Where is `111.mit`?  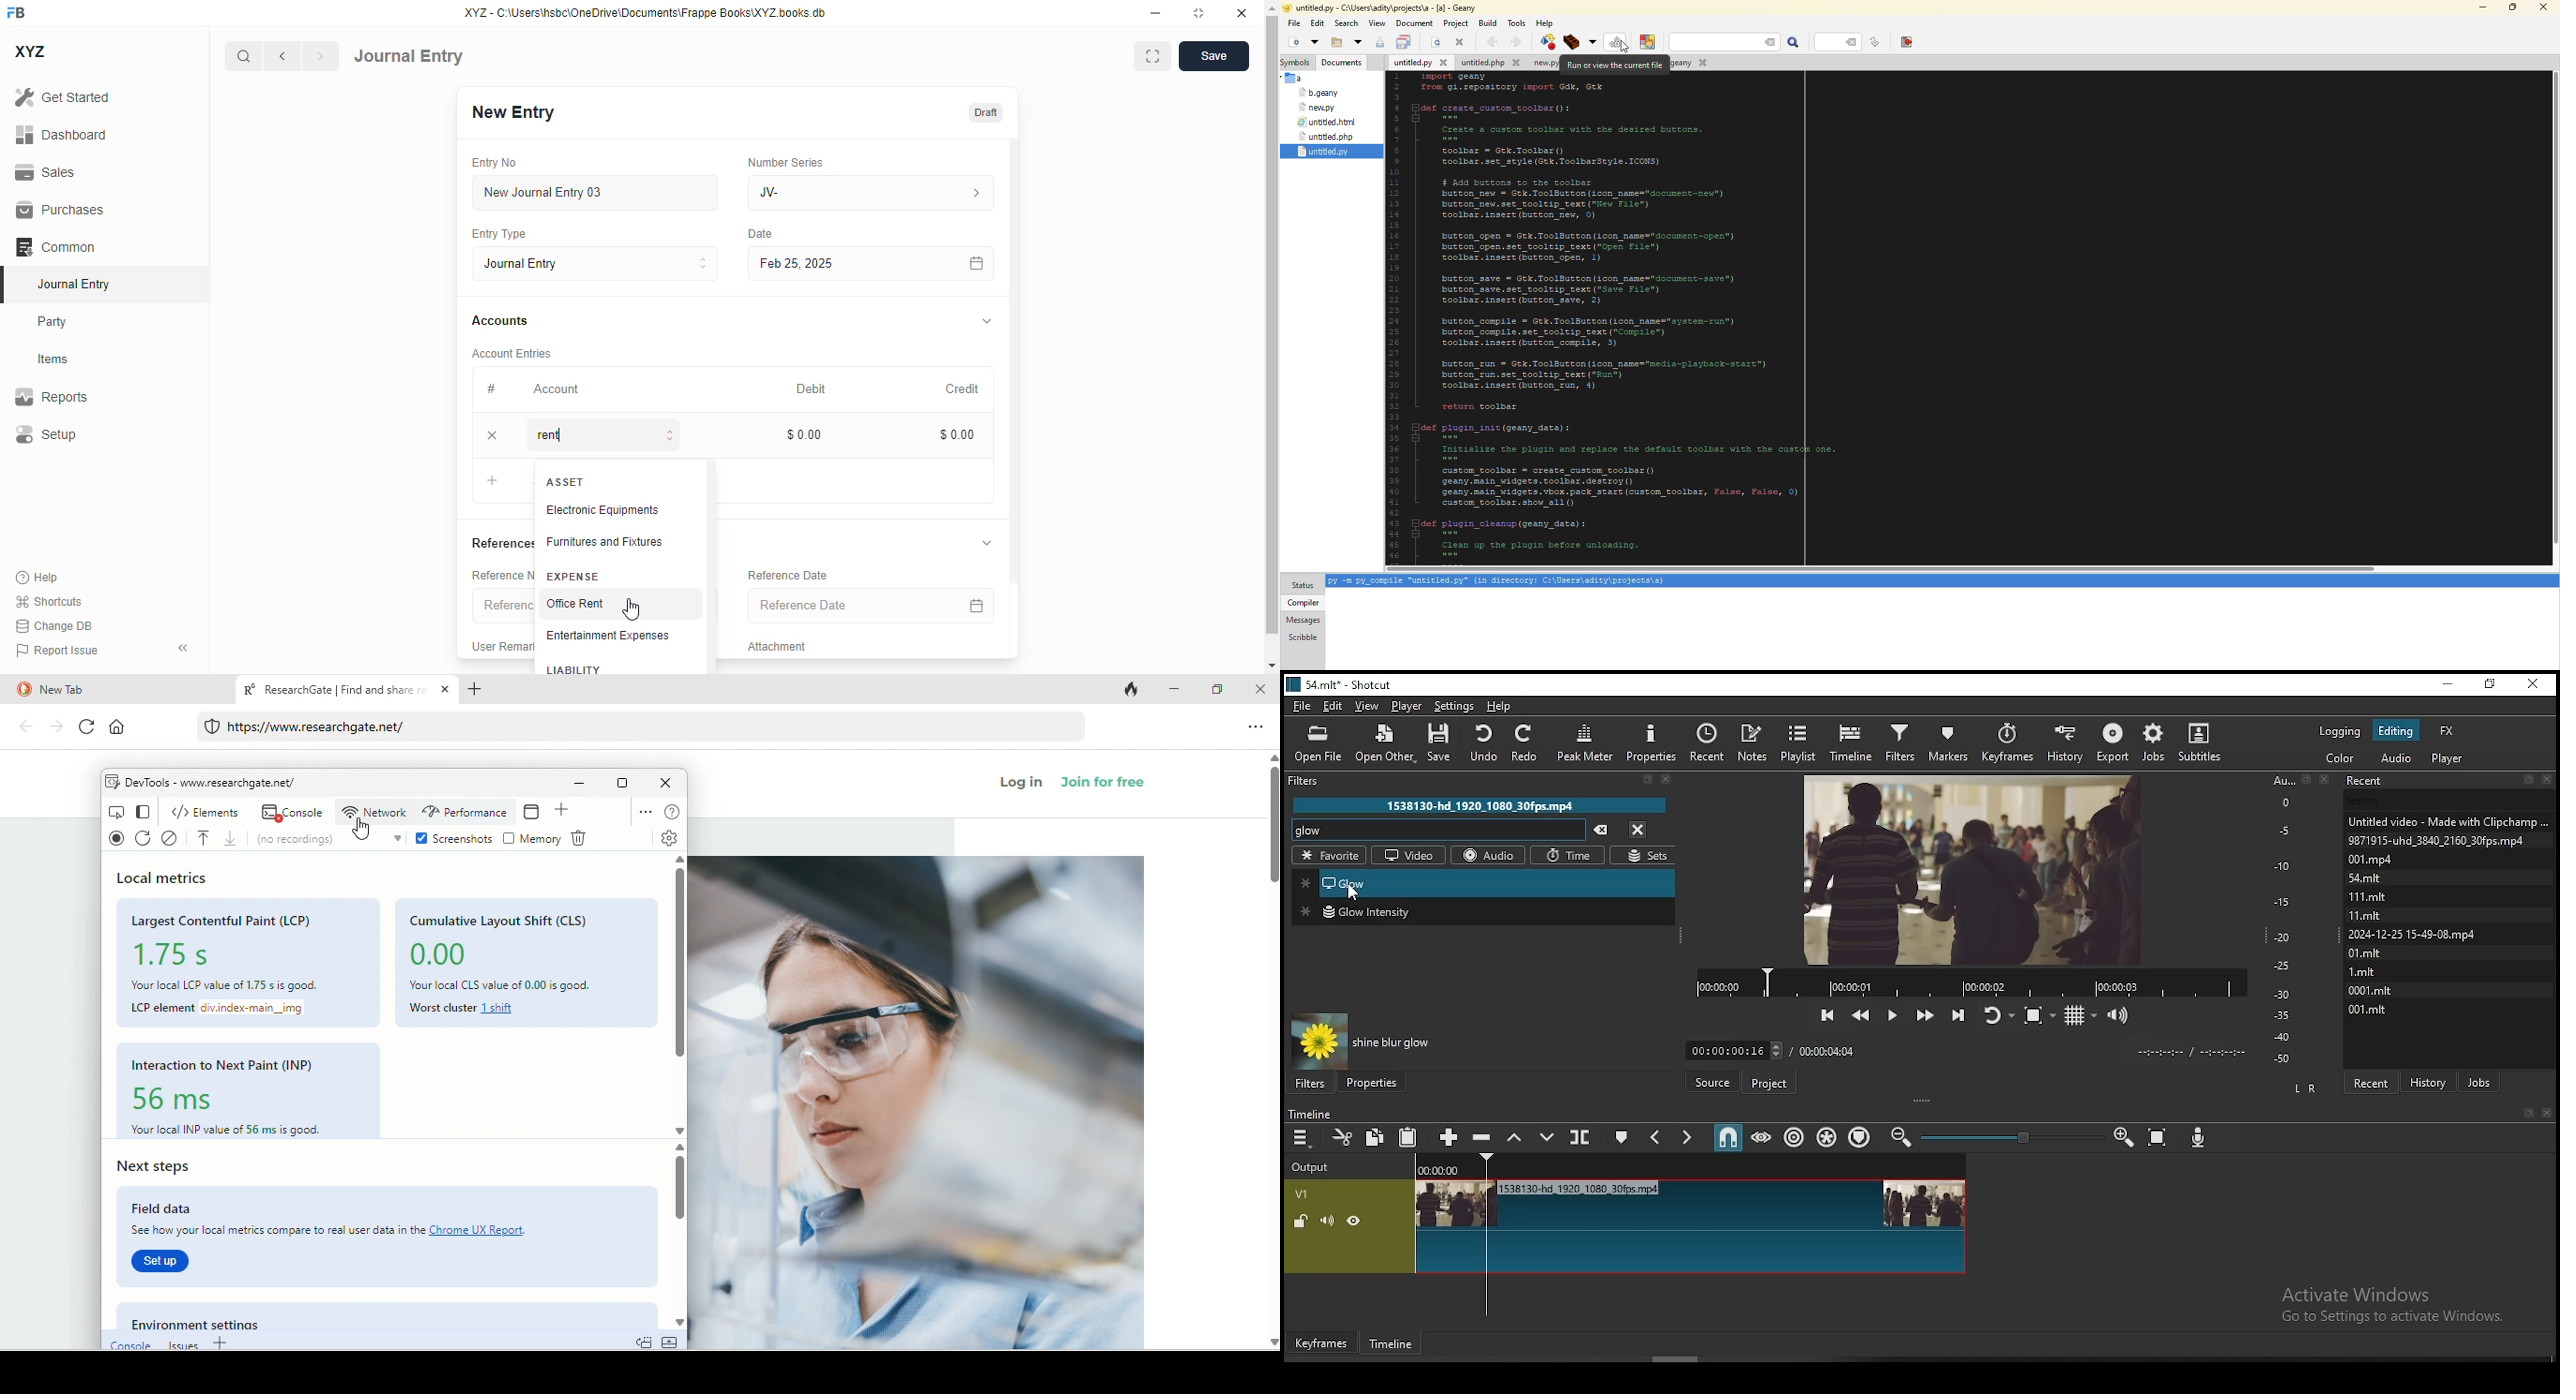
111.mit is located at coordinates (2380, 896).